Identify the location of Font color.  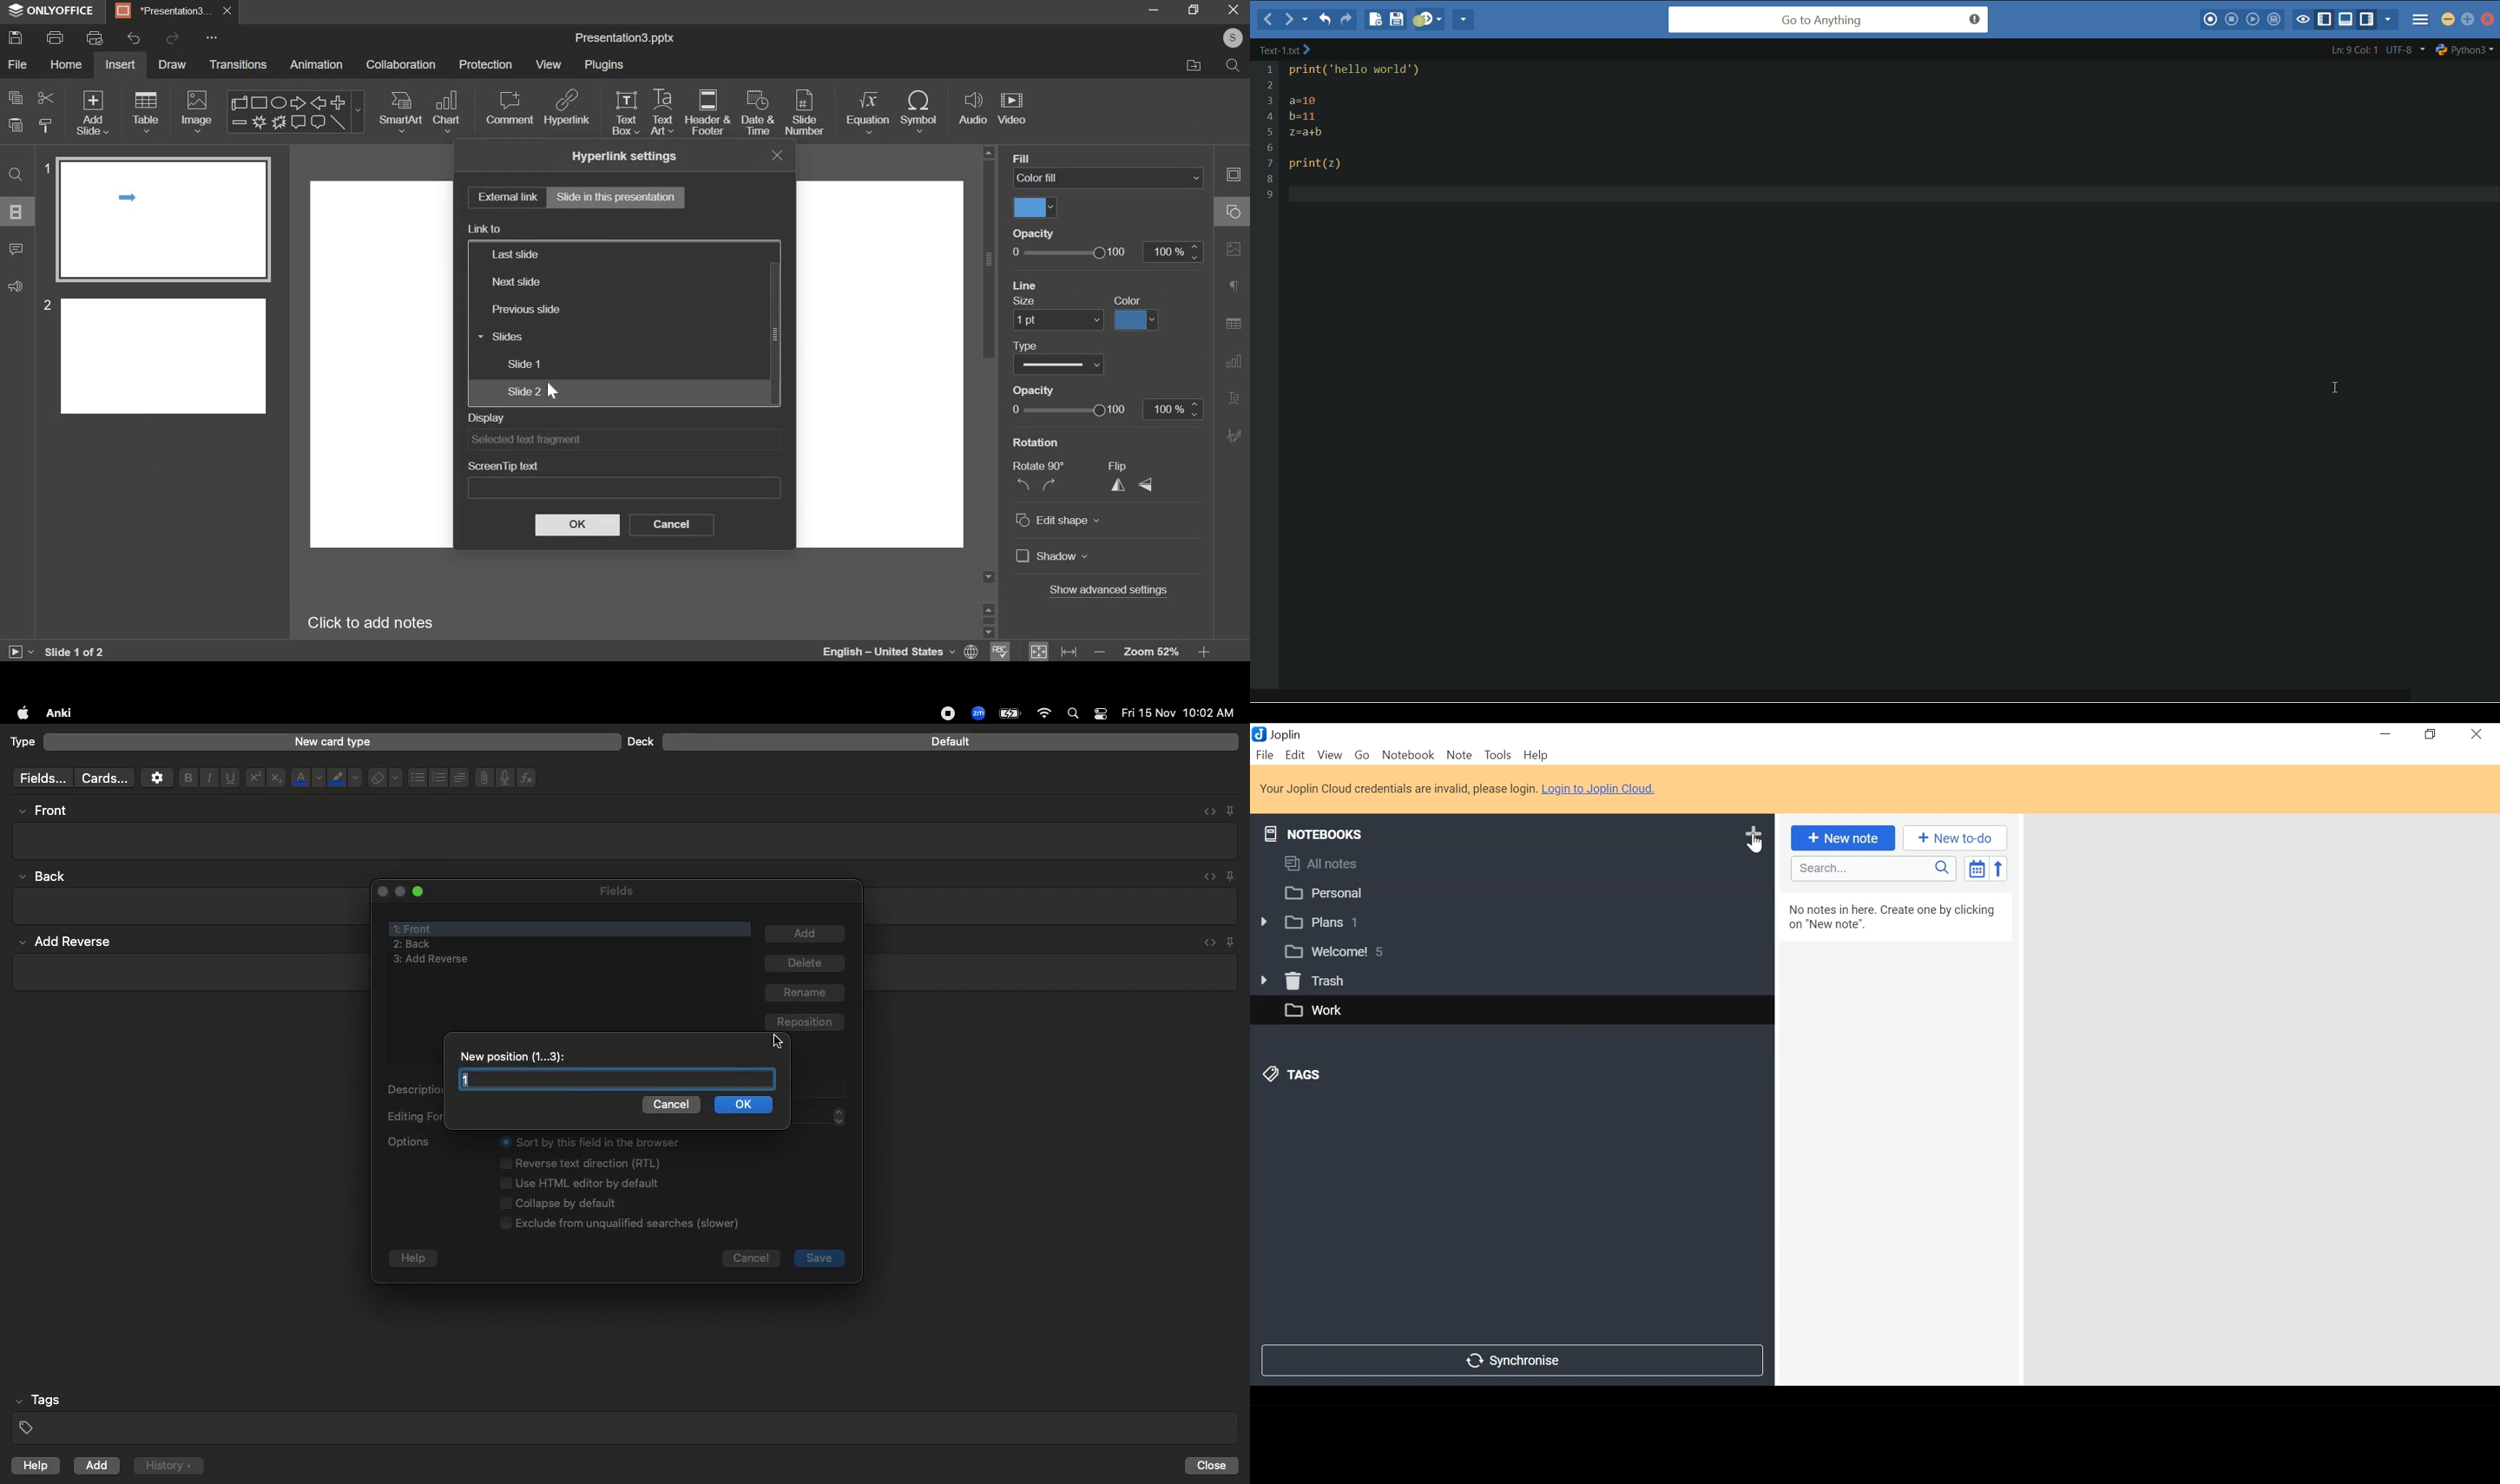
(306, 778).